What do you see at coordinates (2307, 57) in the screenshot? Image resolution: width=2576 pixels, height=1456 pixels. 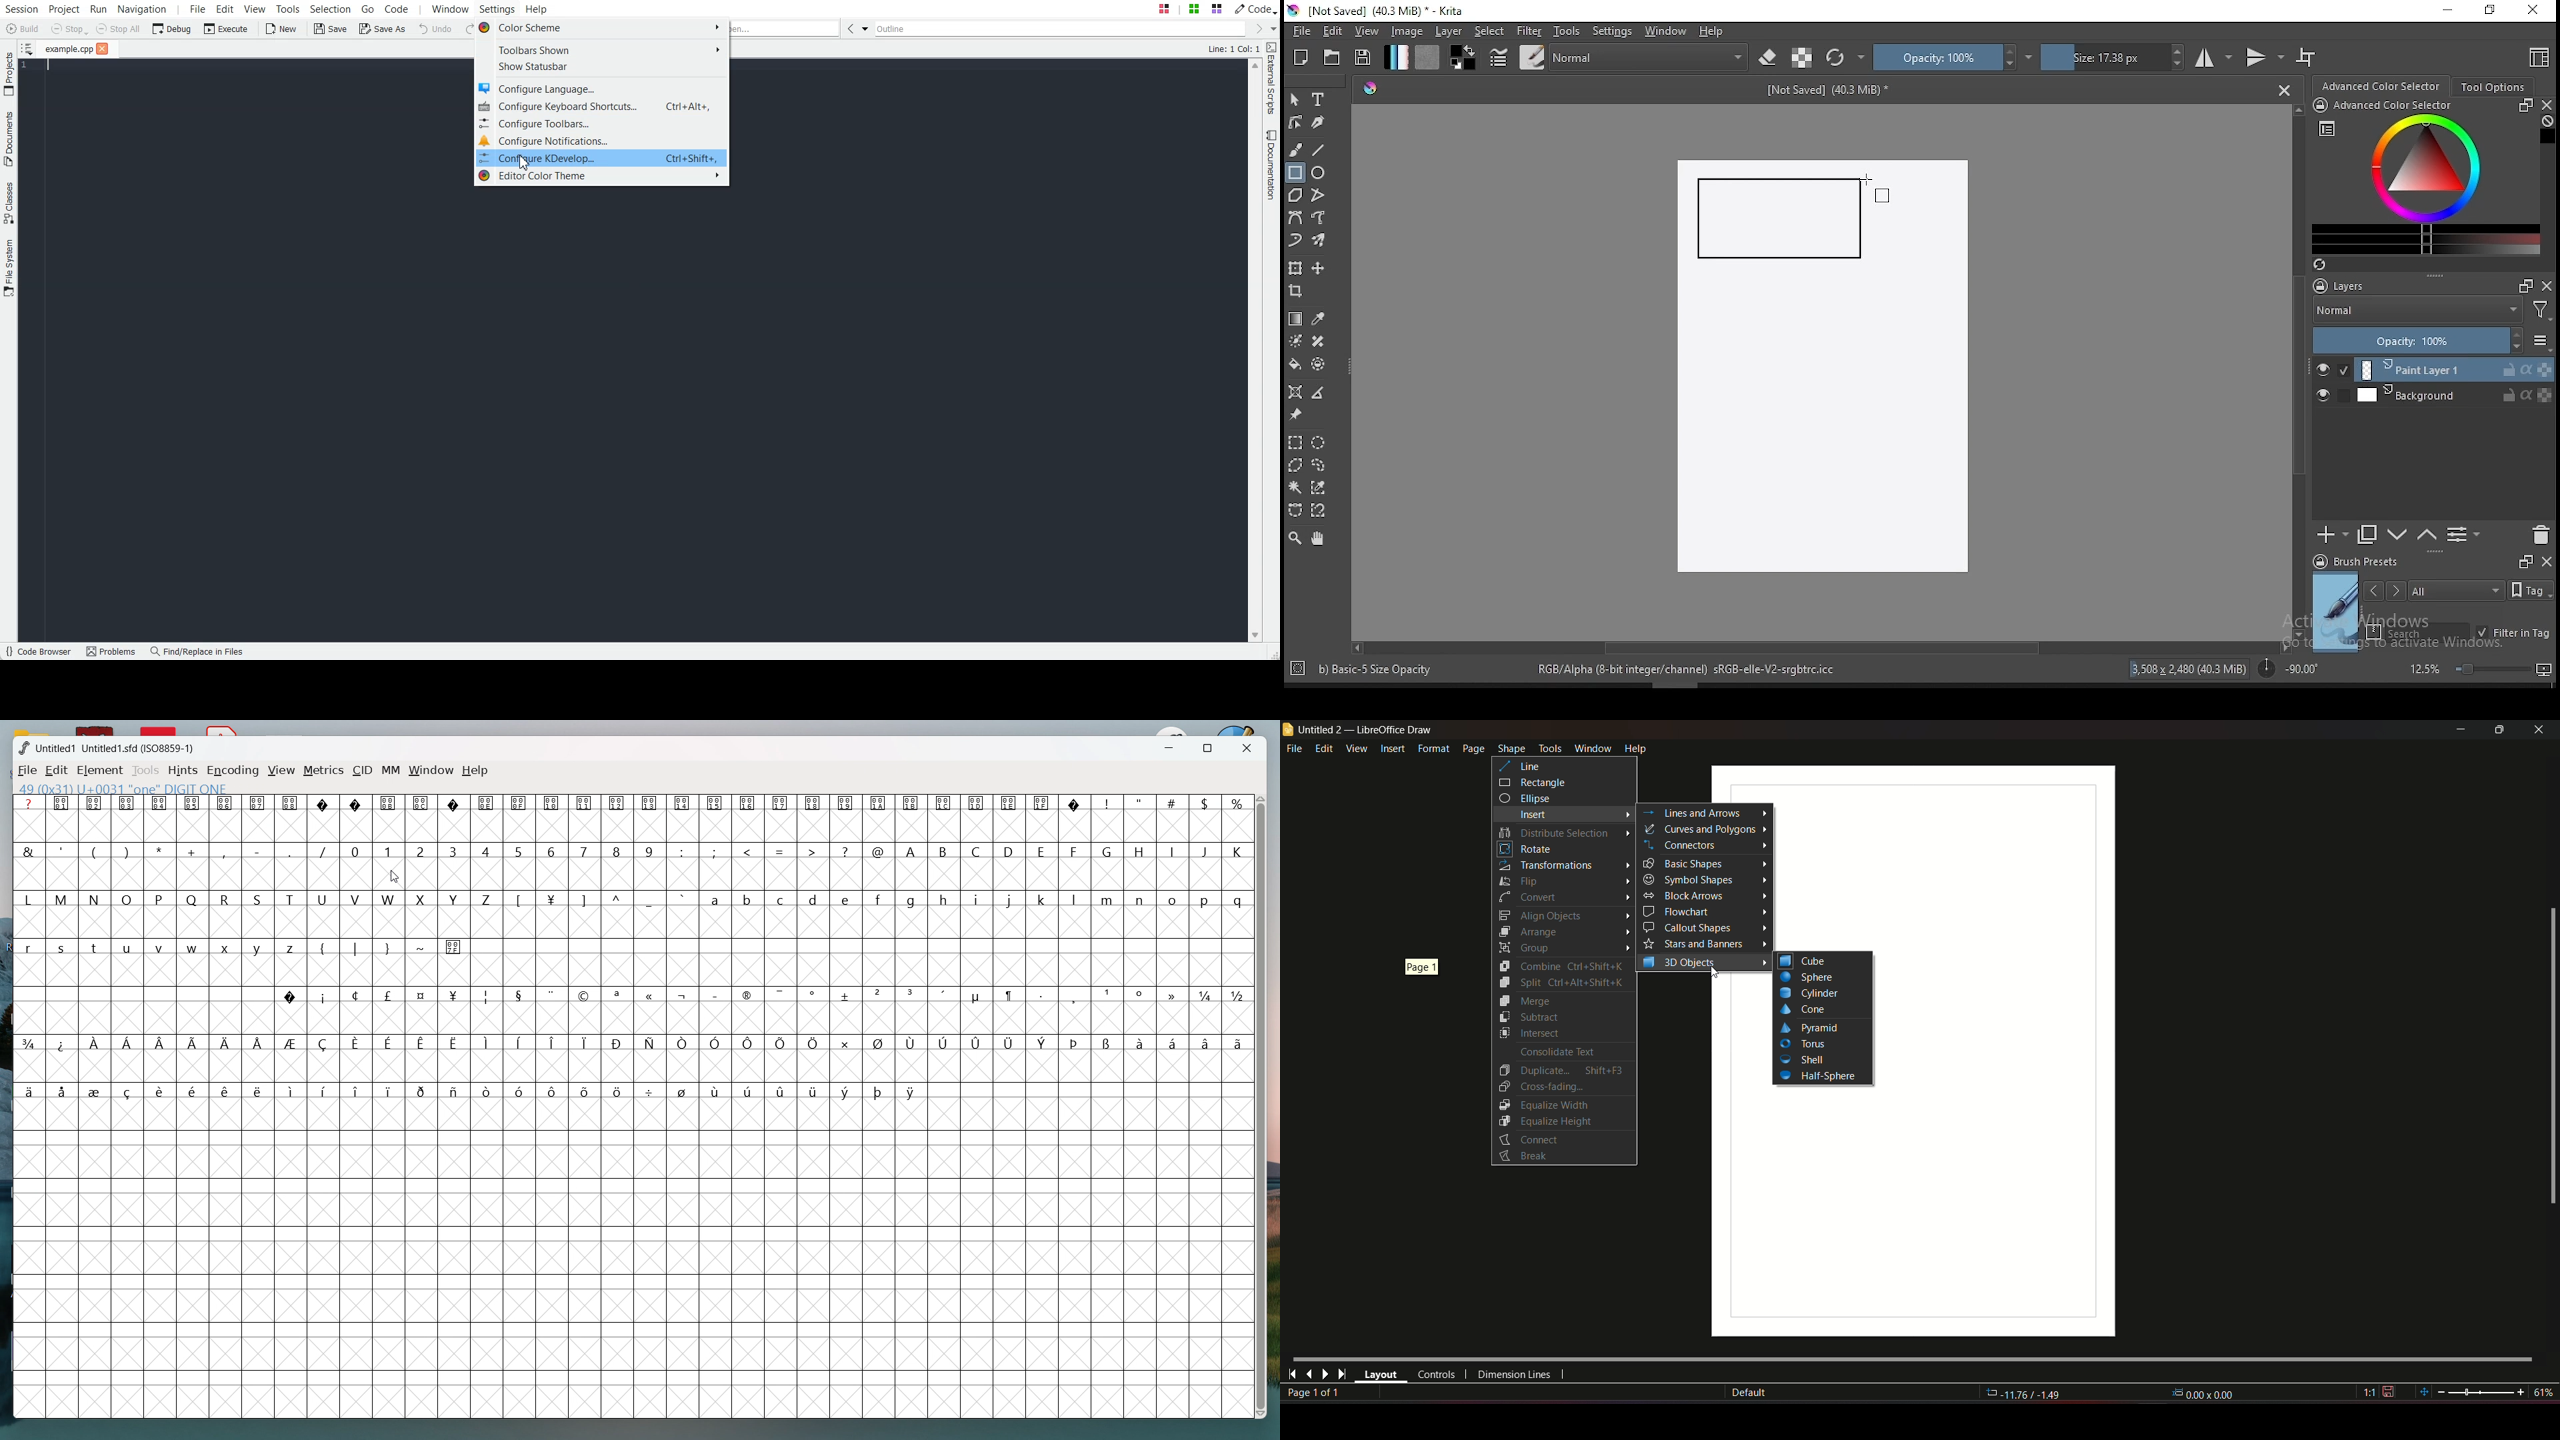 I see `wrap around mode` at bounding box center [2307, 57].